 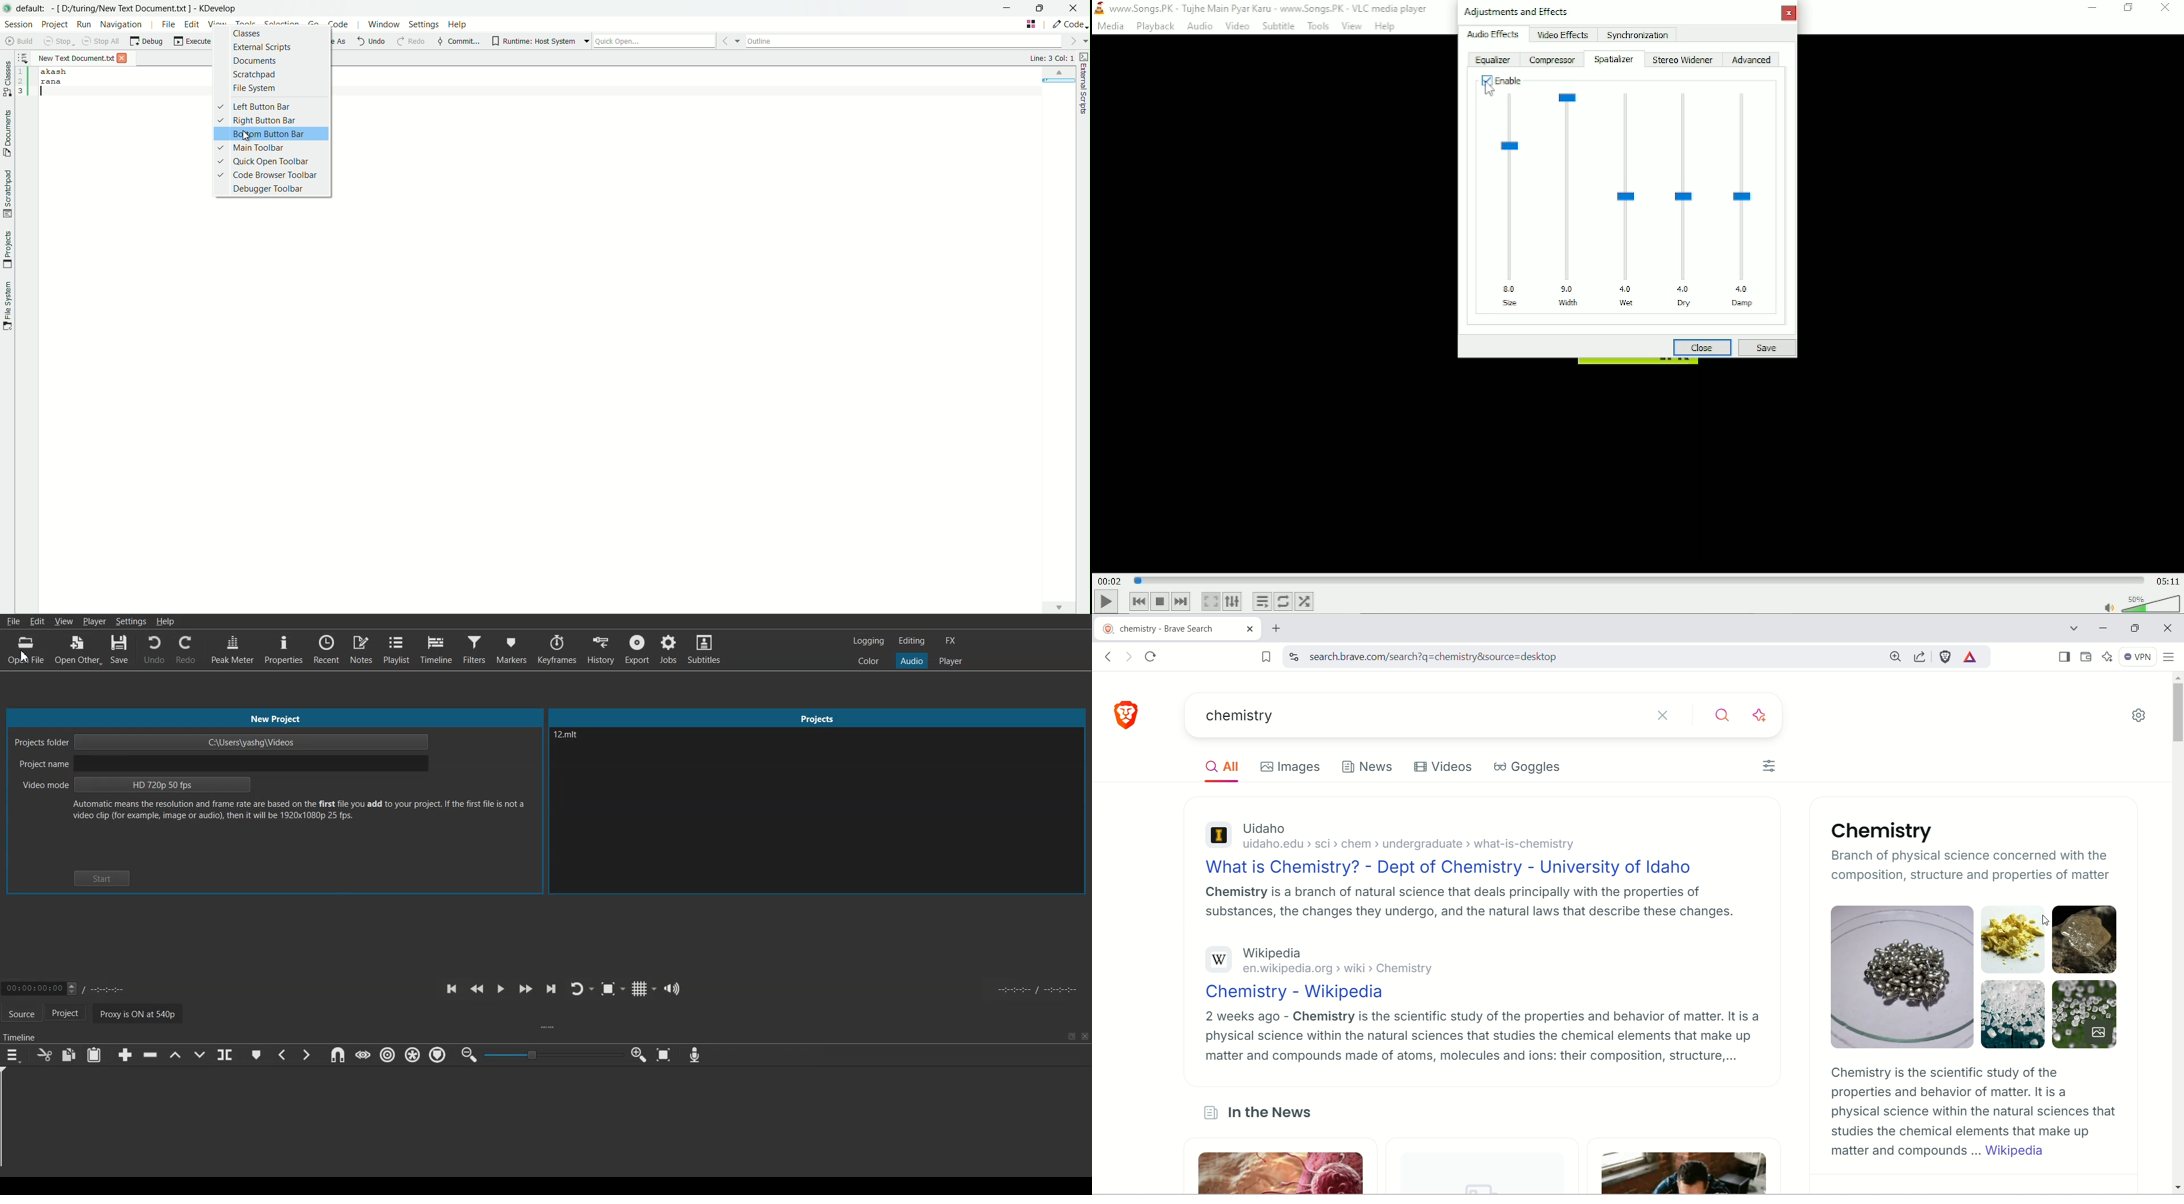 What do you see at coordinates (2167, 580) in the screenshot?
I see `Total duration` at bounding box center [2167, 580].